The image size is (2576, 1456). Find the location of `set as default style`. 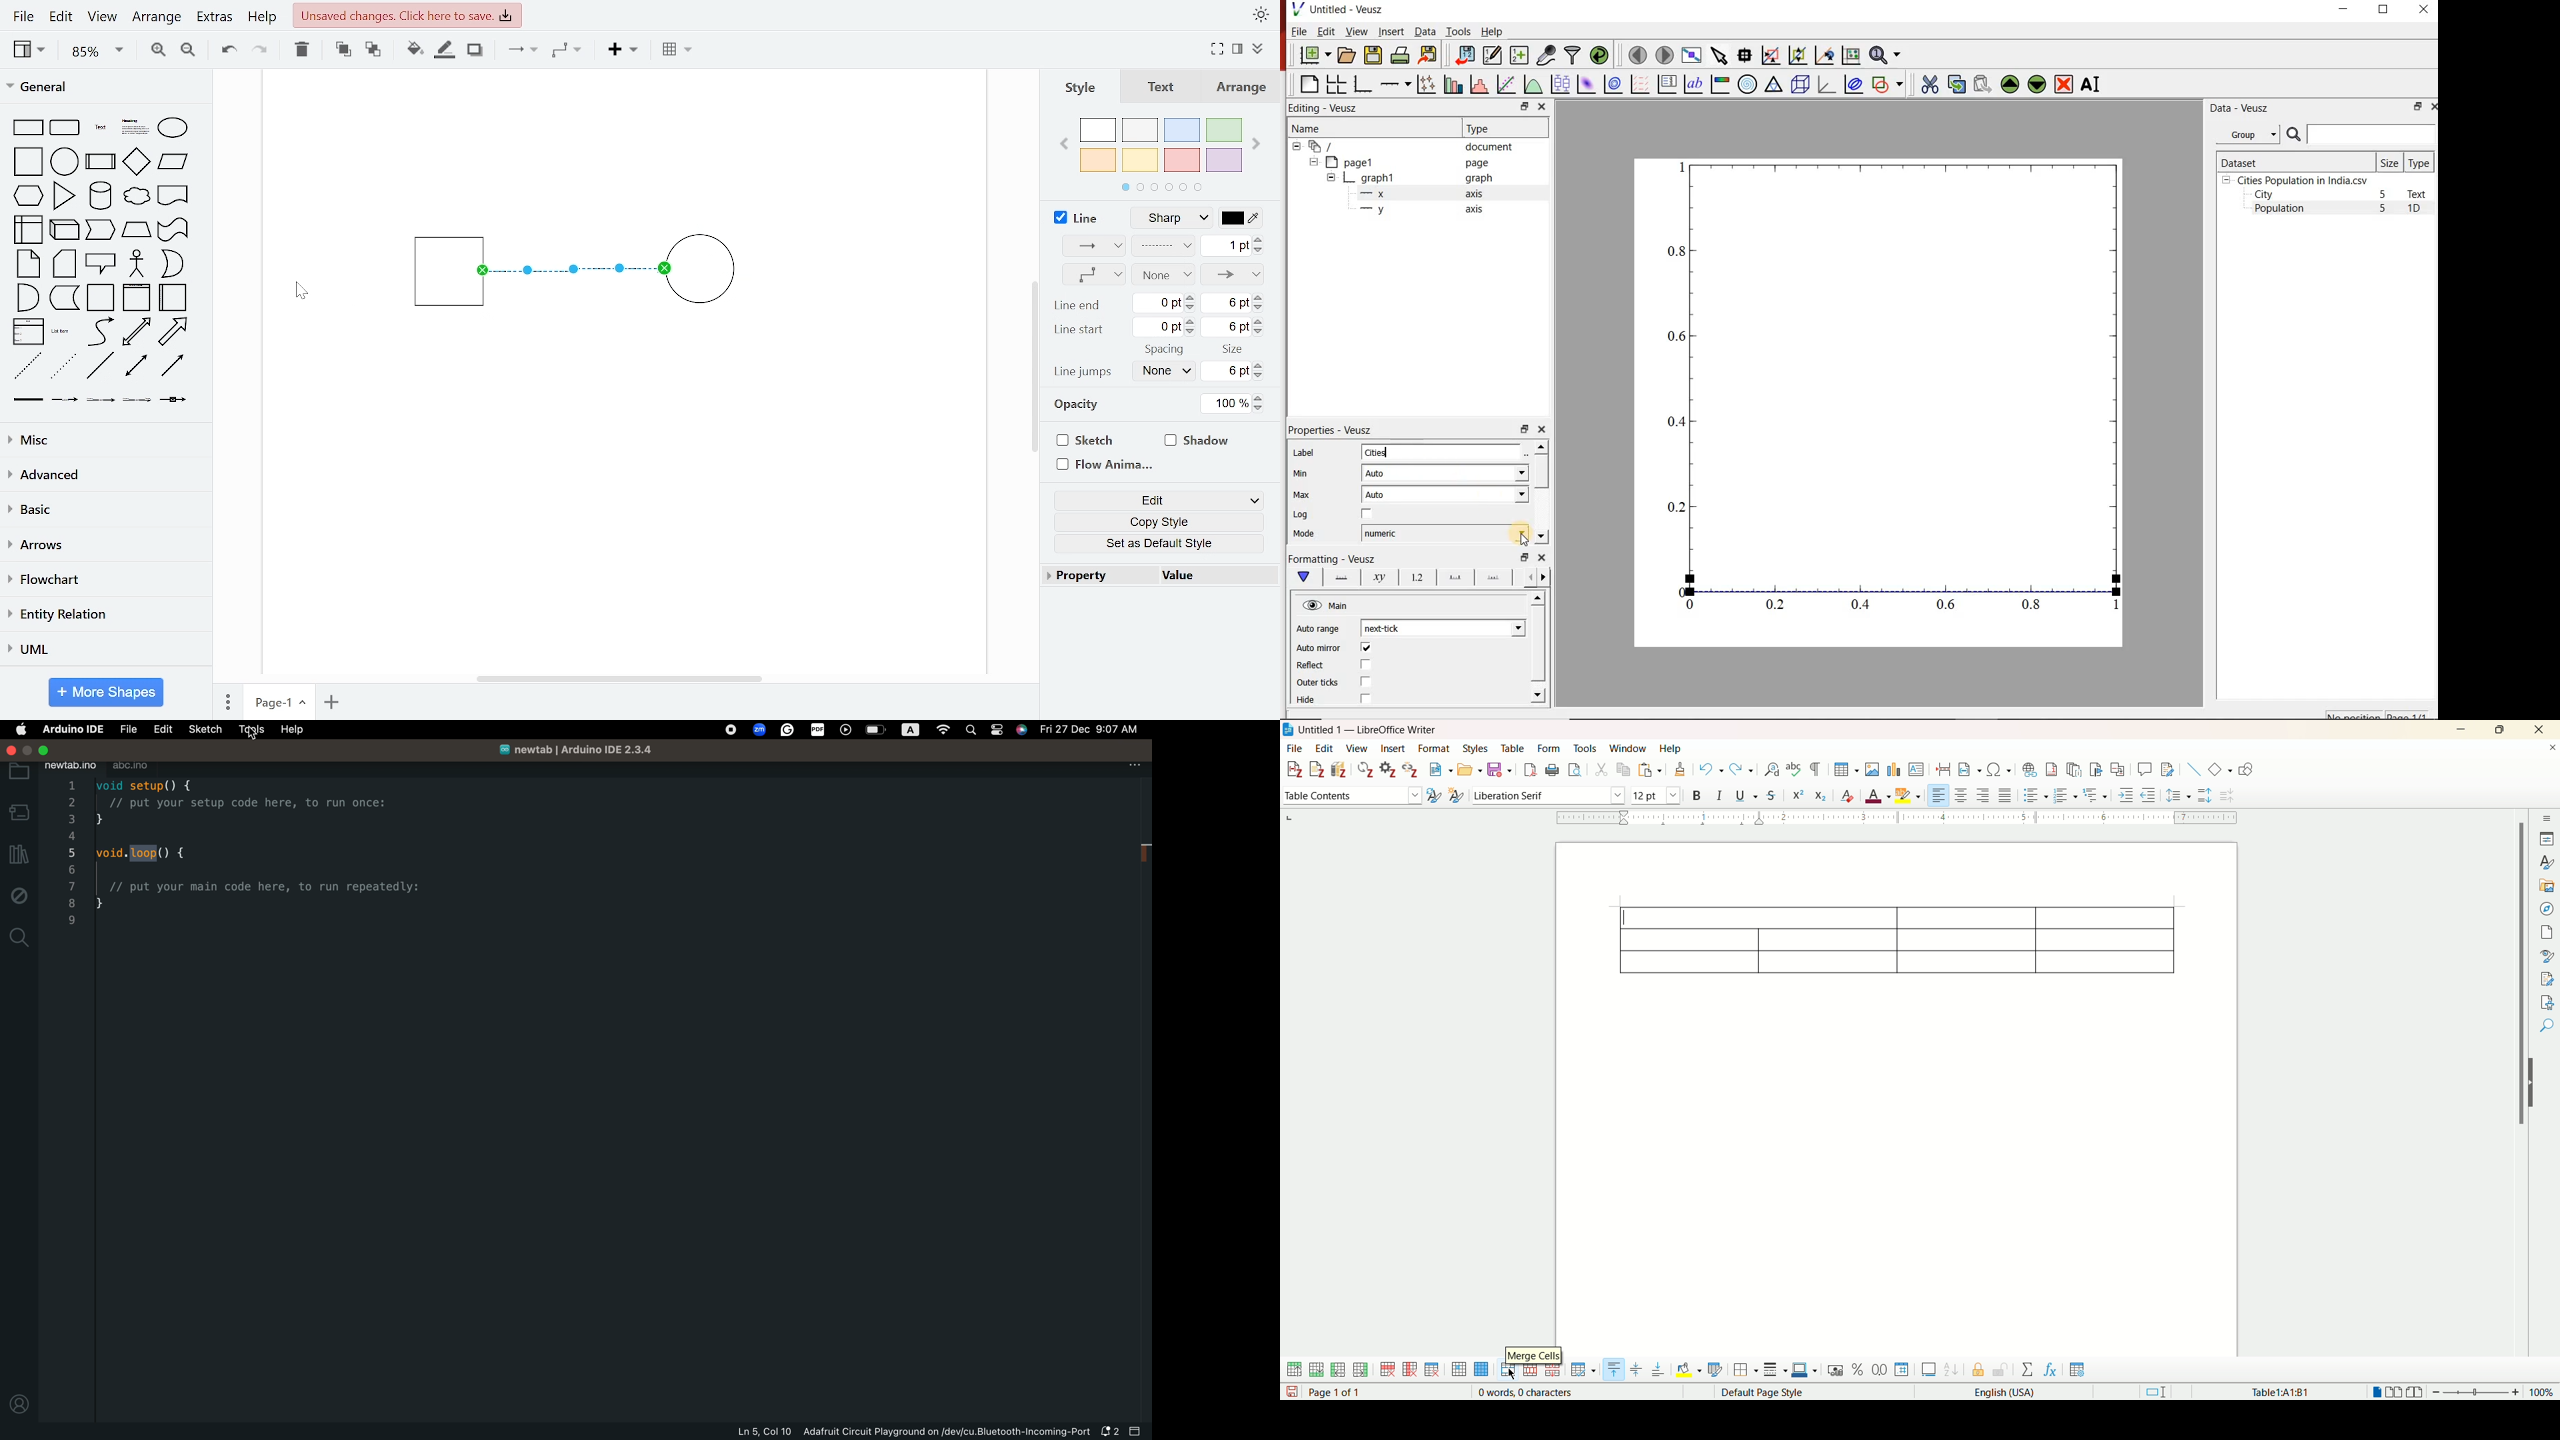

set as default style is located at coordinates (1159, 543).